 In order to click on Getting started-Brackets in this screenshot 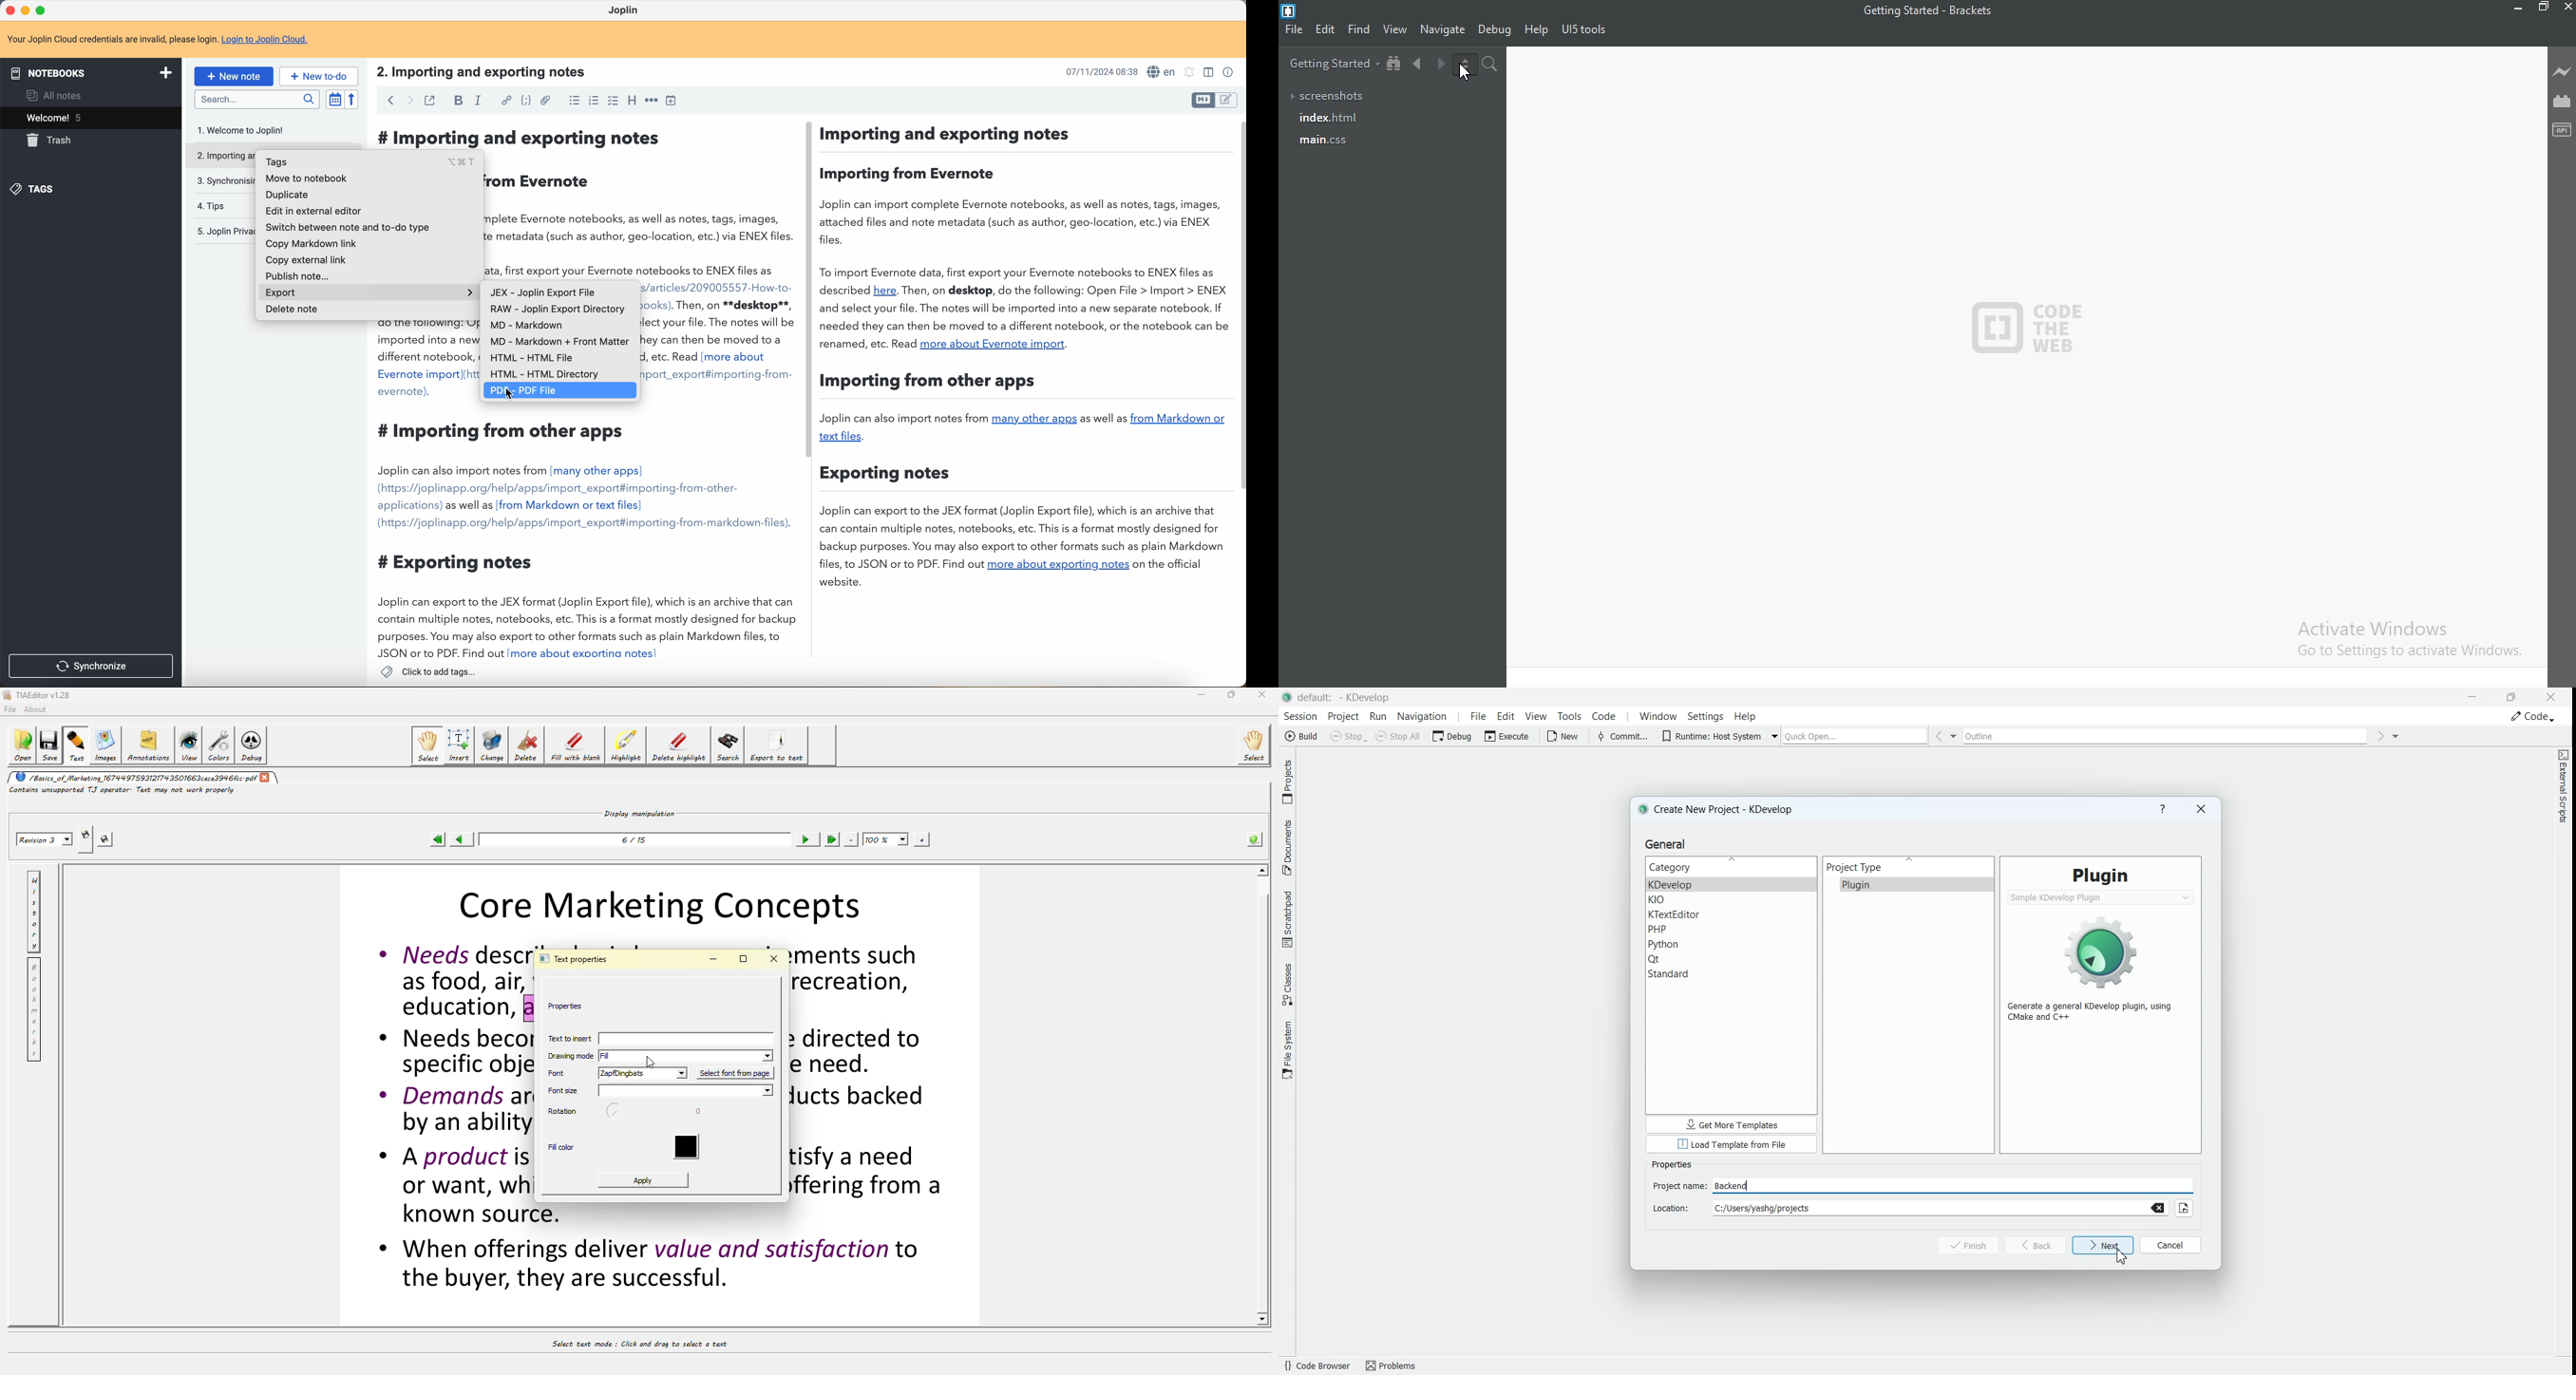, I will do `click(1926, 11)`.